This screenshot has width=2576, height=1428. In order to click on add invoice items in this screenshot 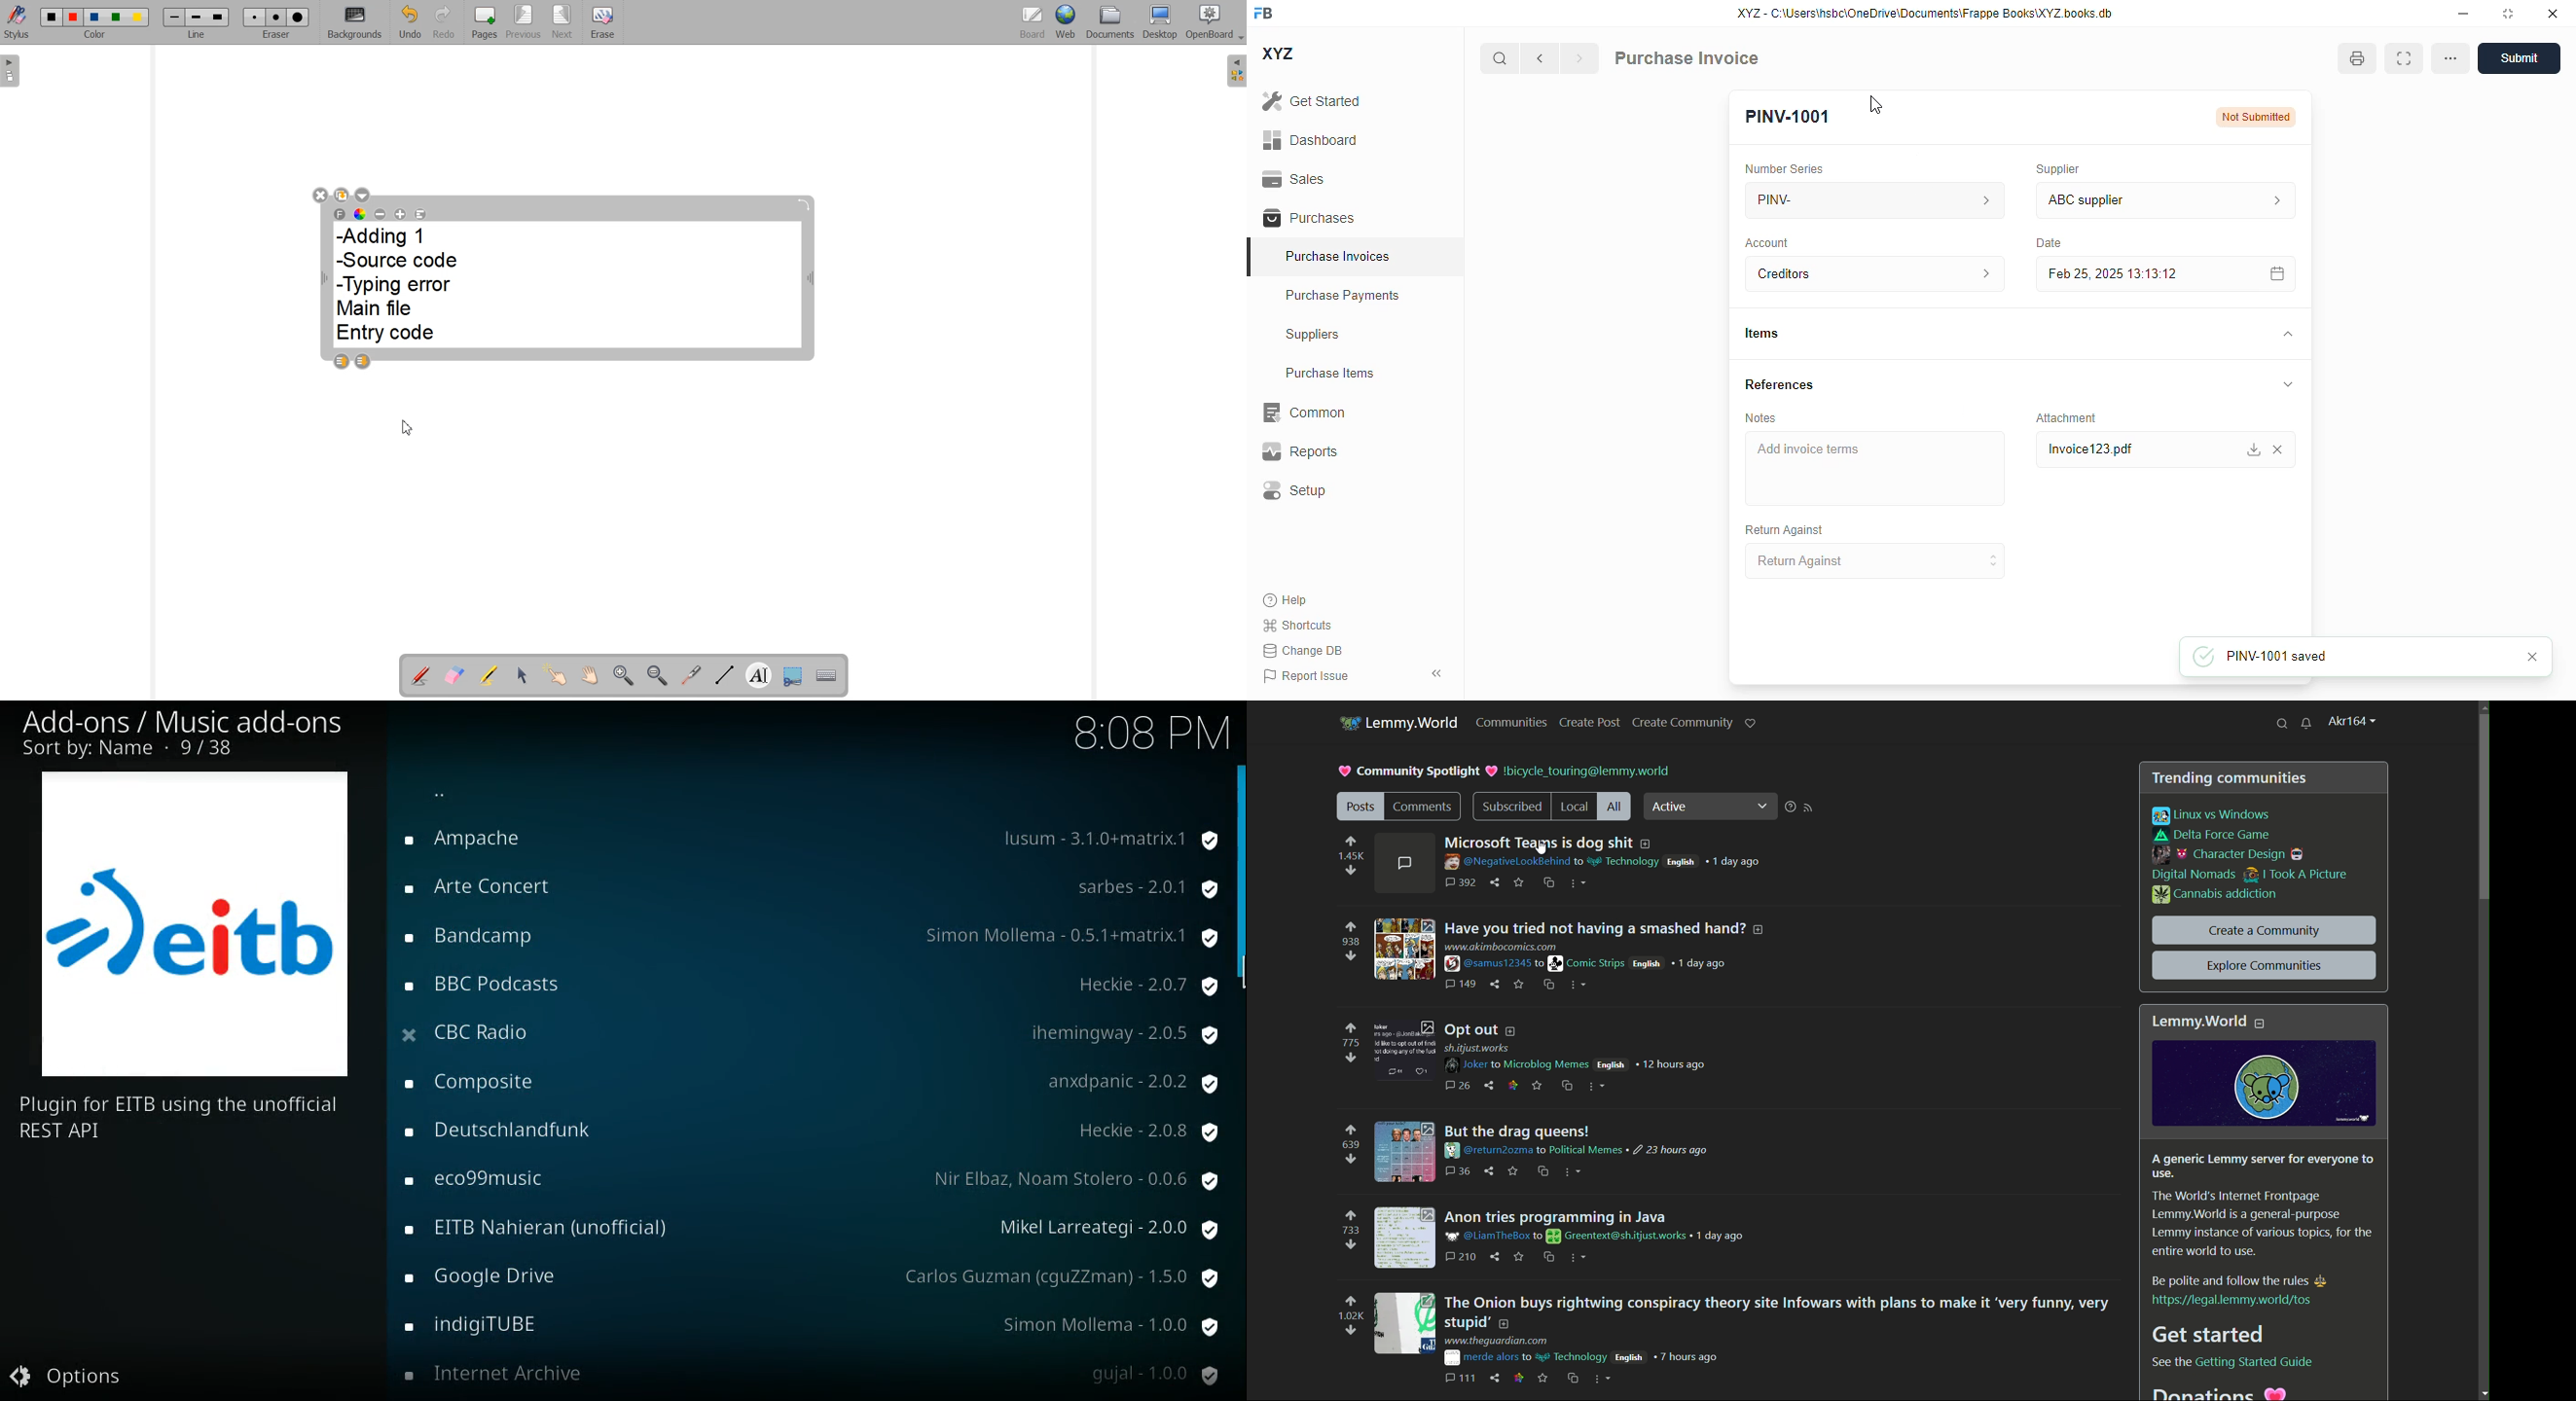, I will do `click(1873, 468)`.